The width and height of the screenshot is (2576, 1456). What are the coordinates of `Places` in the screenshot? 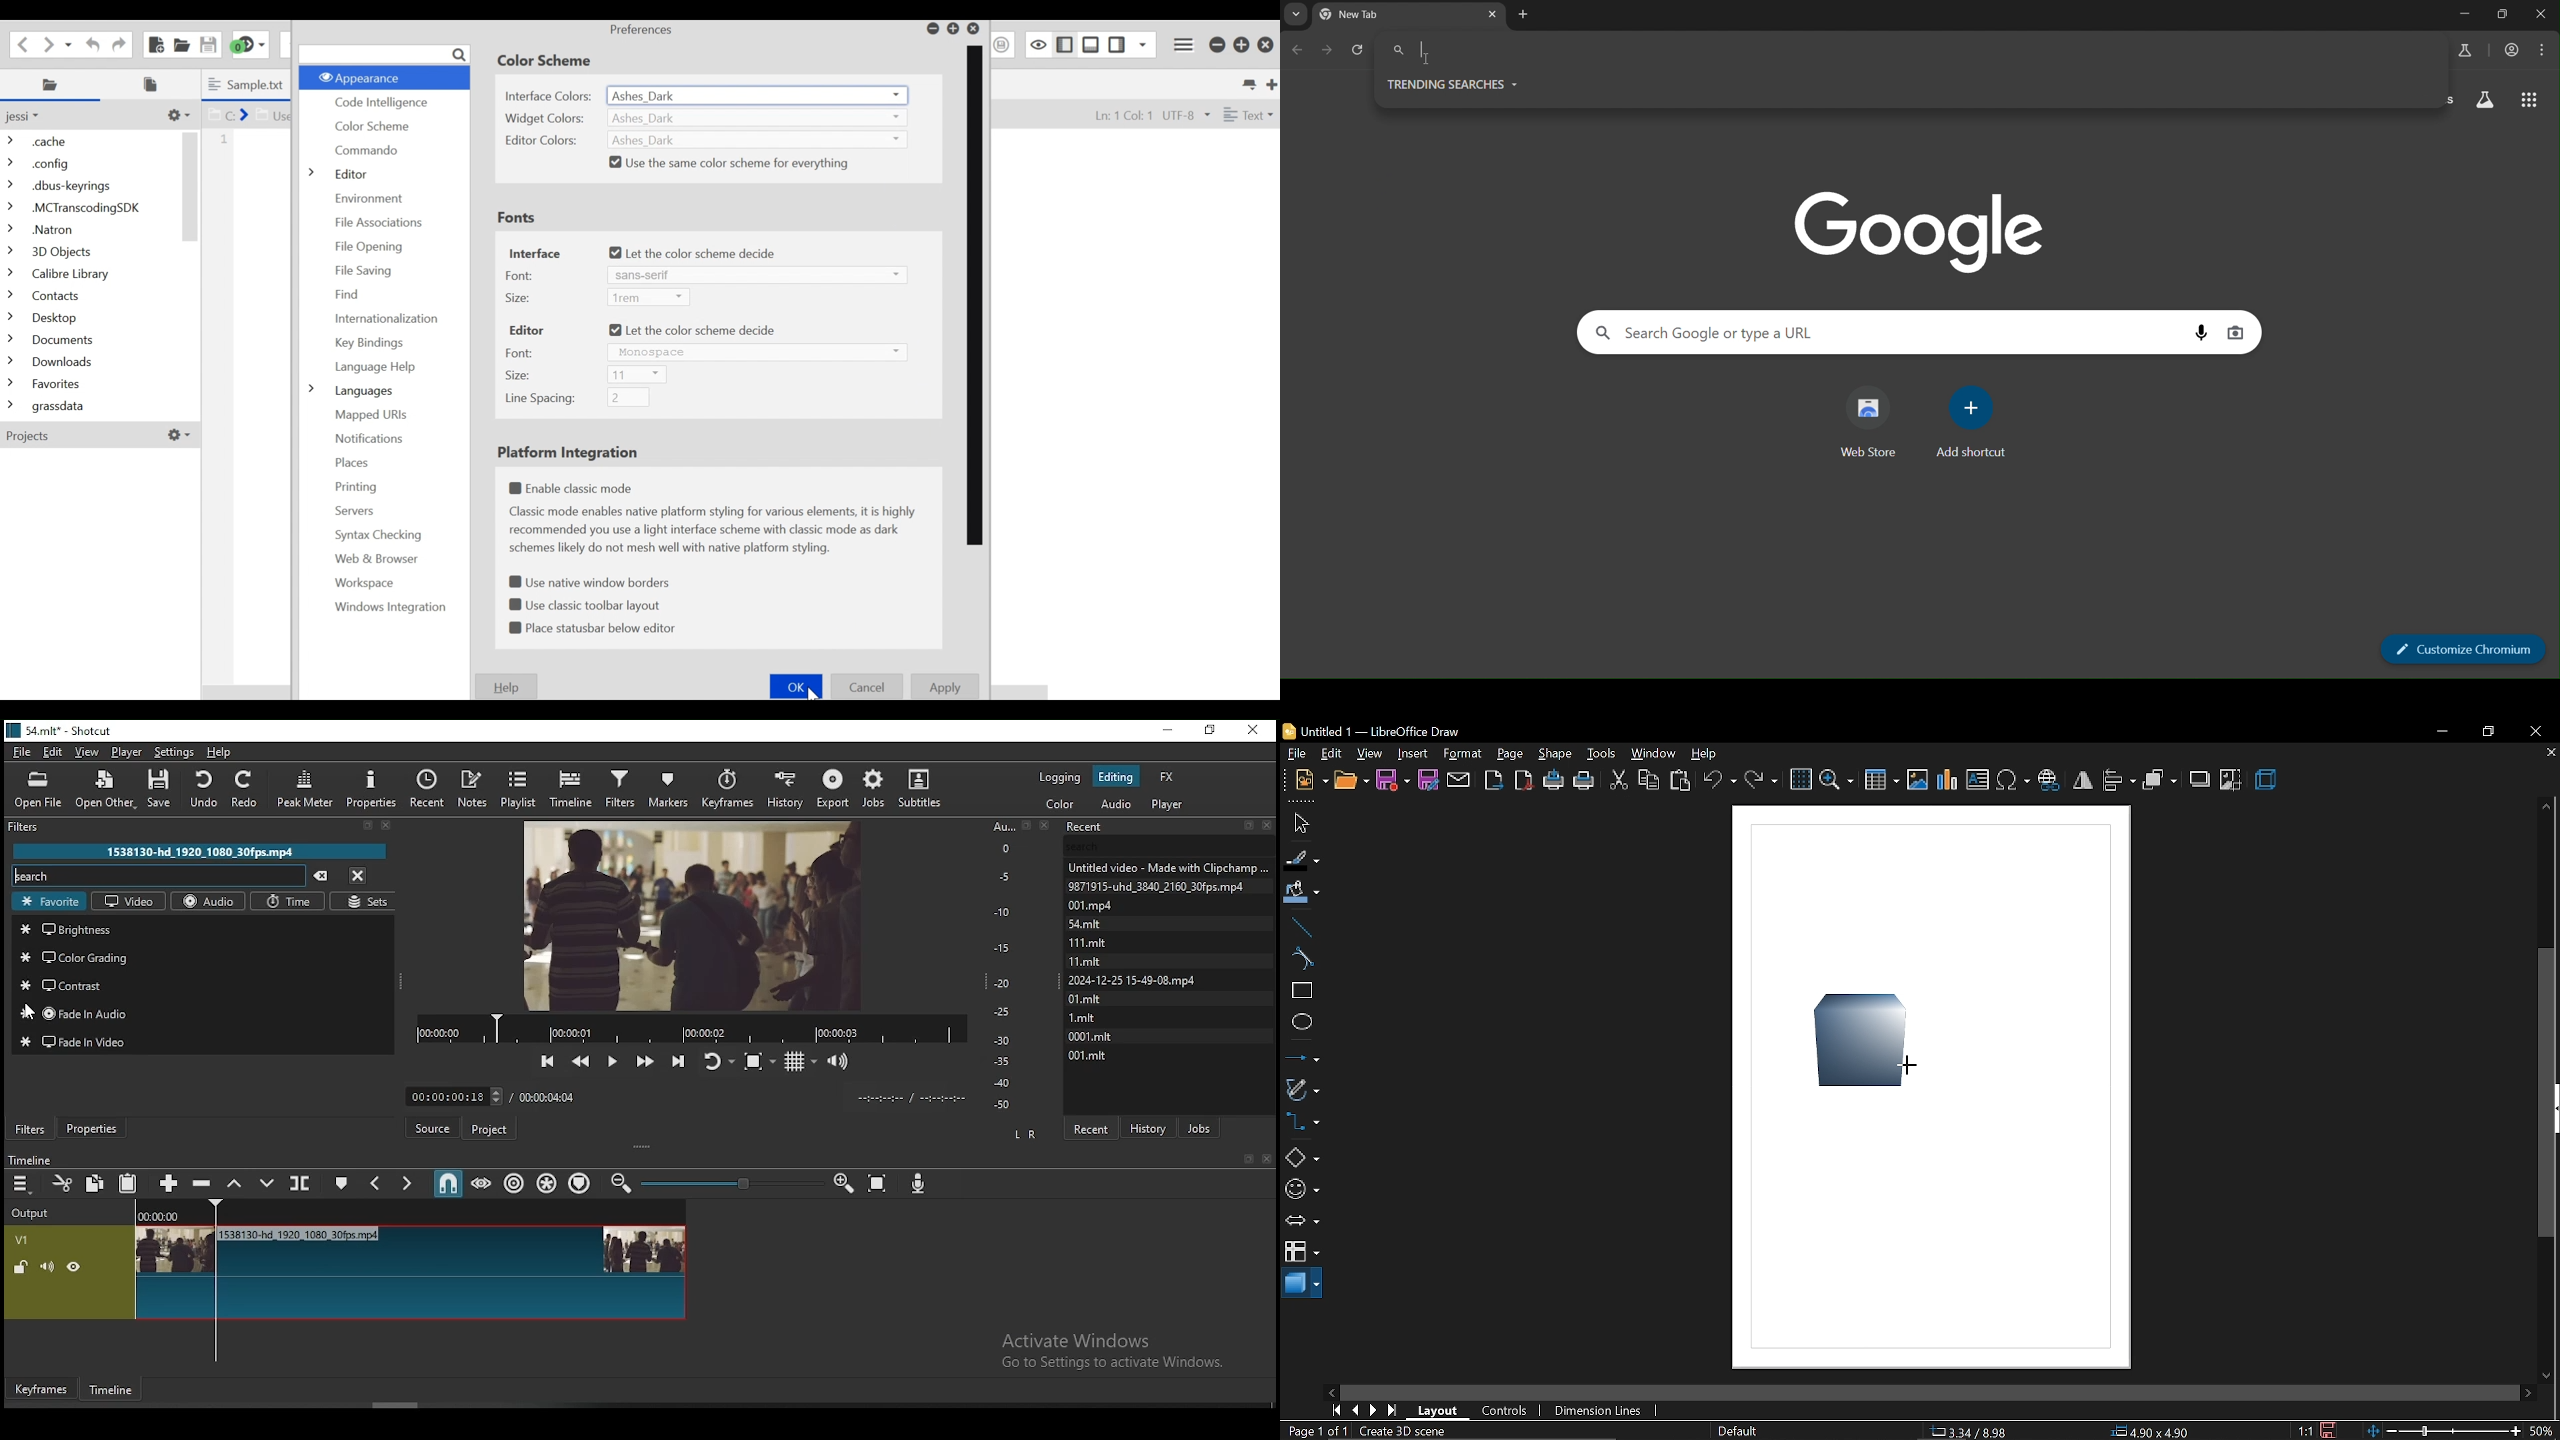 It's located at (353, 463).